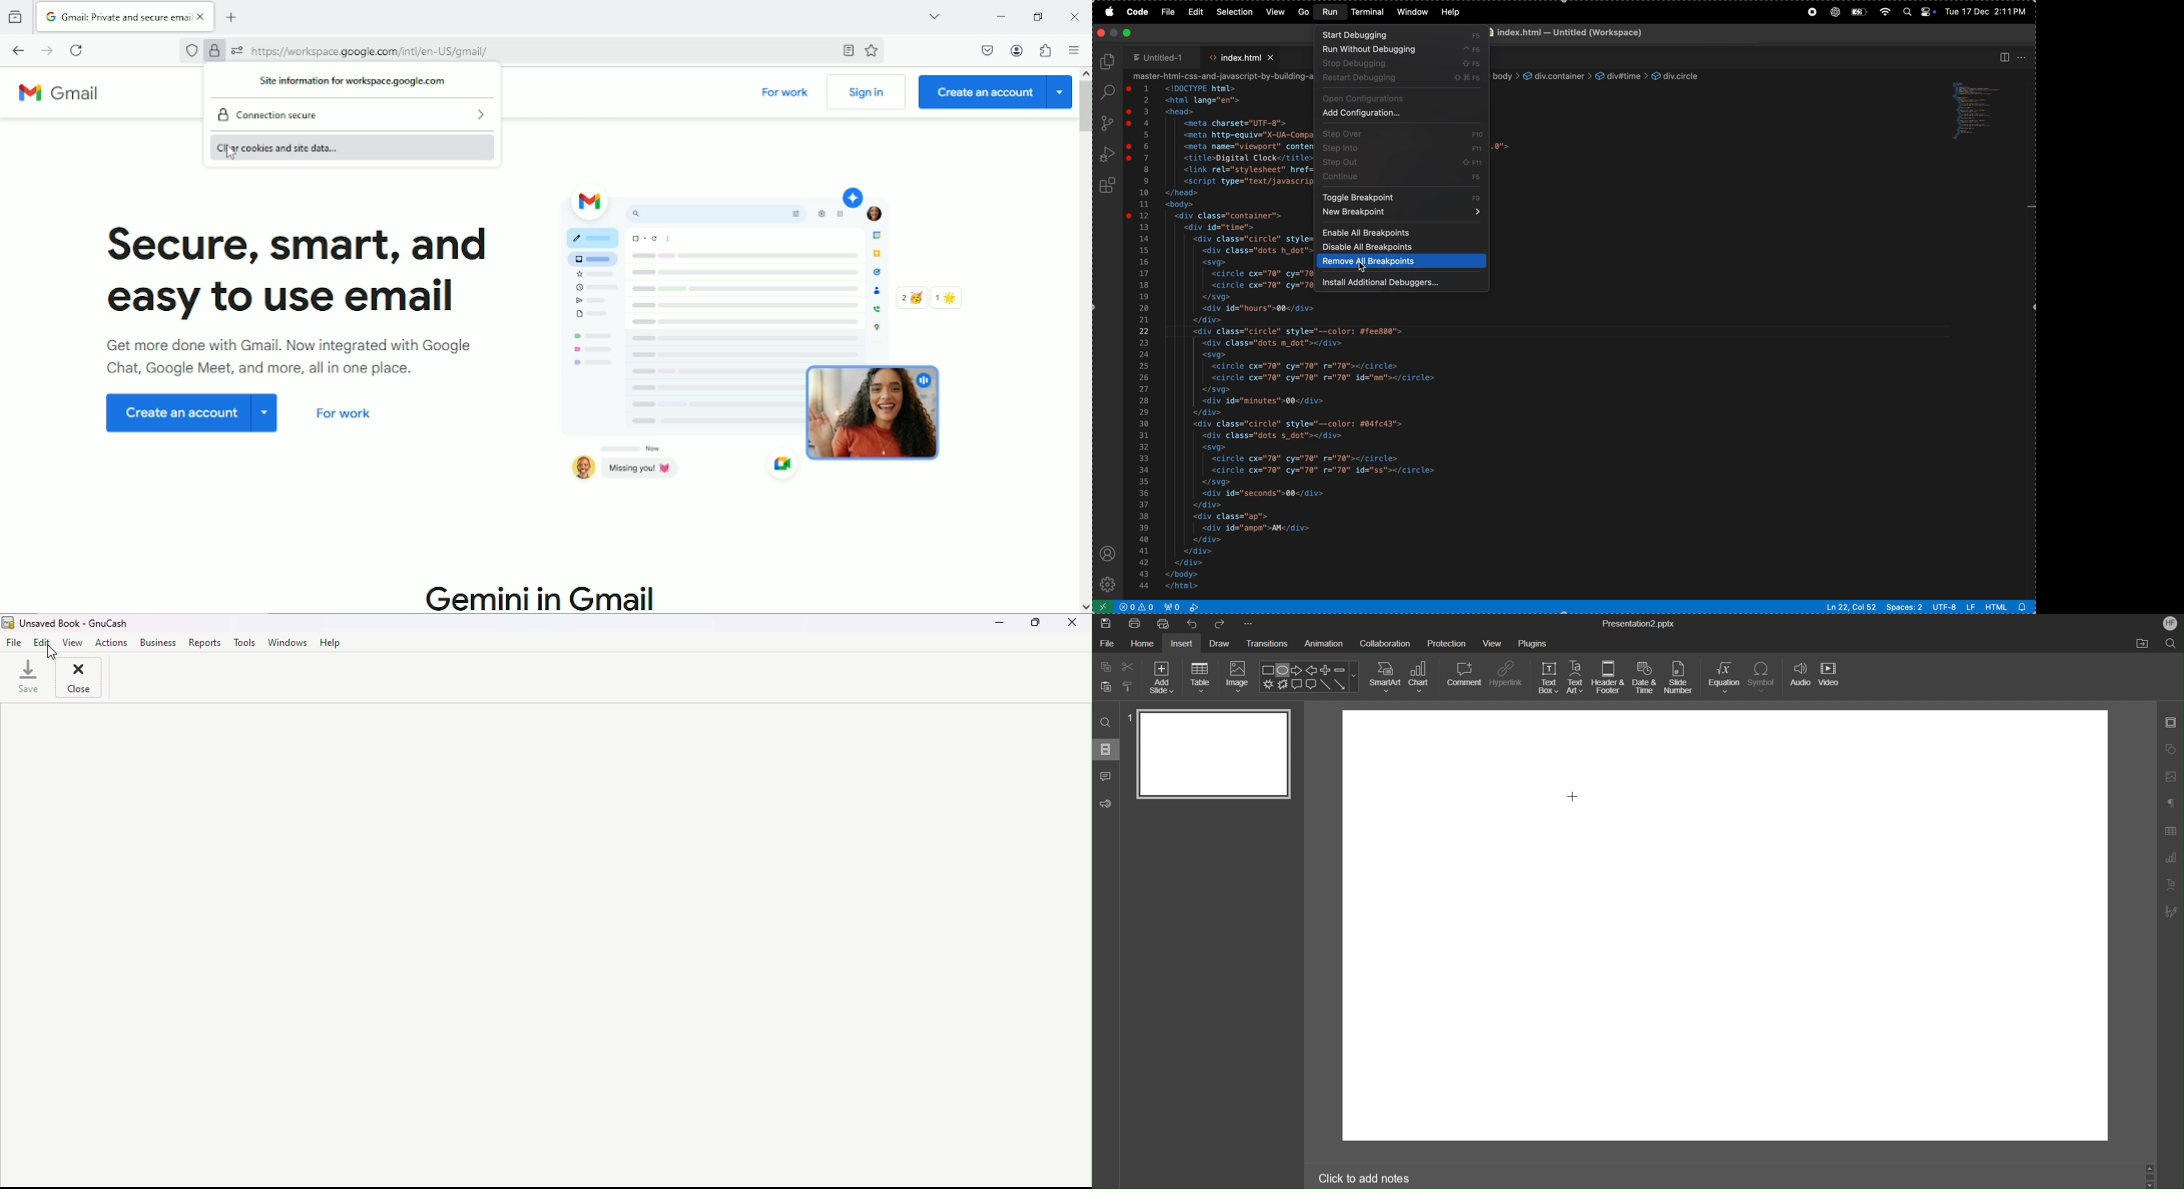  What do you see at coordinates (1106, 123) in the screenshot?
I see `source control` at bounding box center [1106, 123].